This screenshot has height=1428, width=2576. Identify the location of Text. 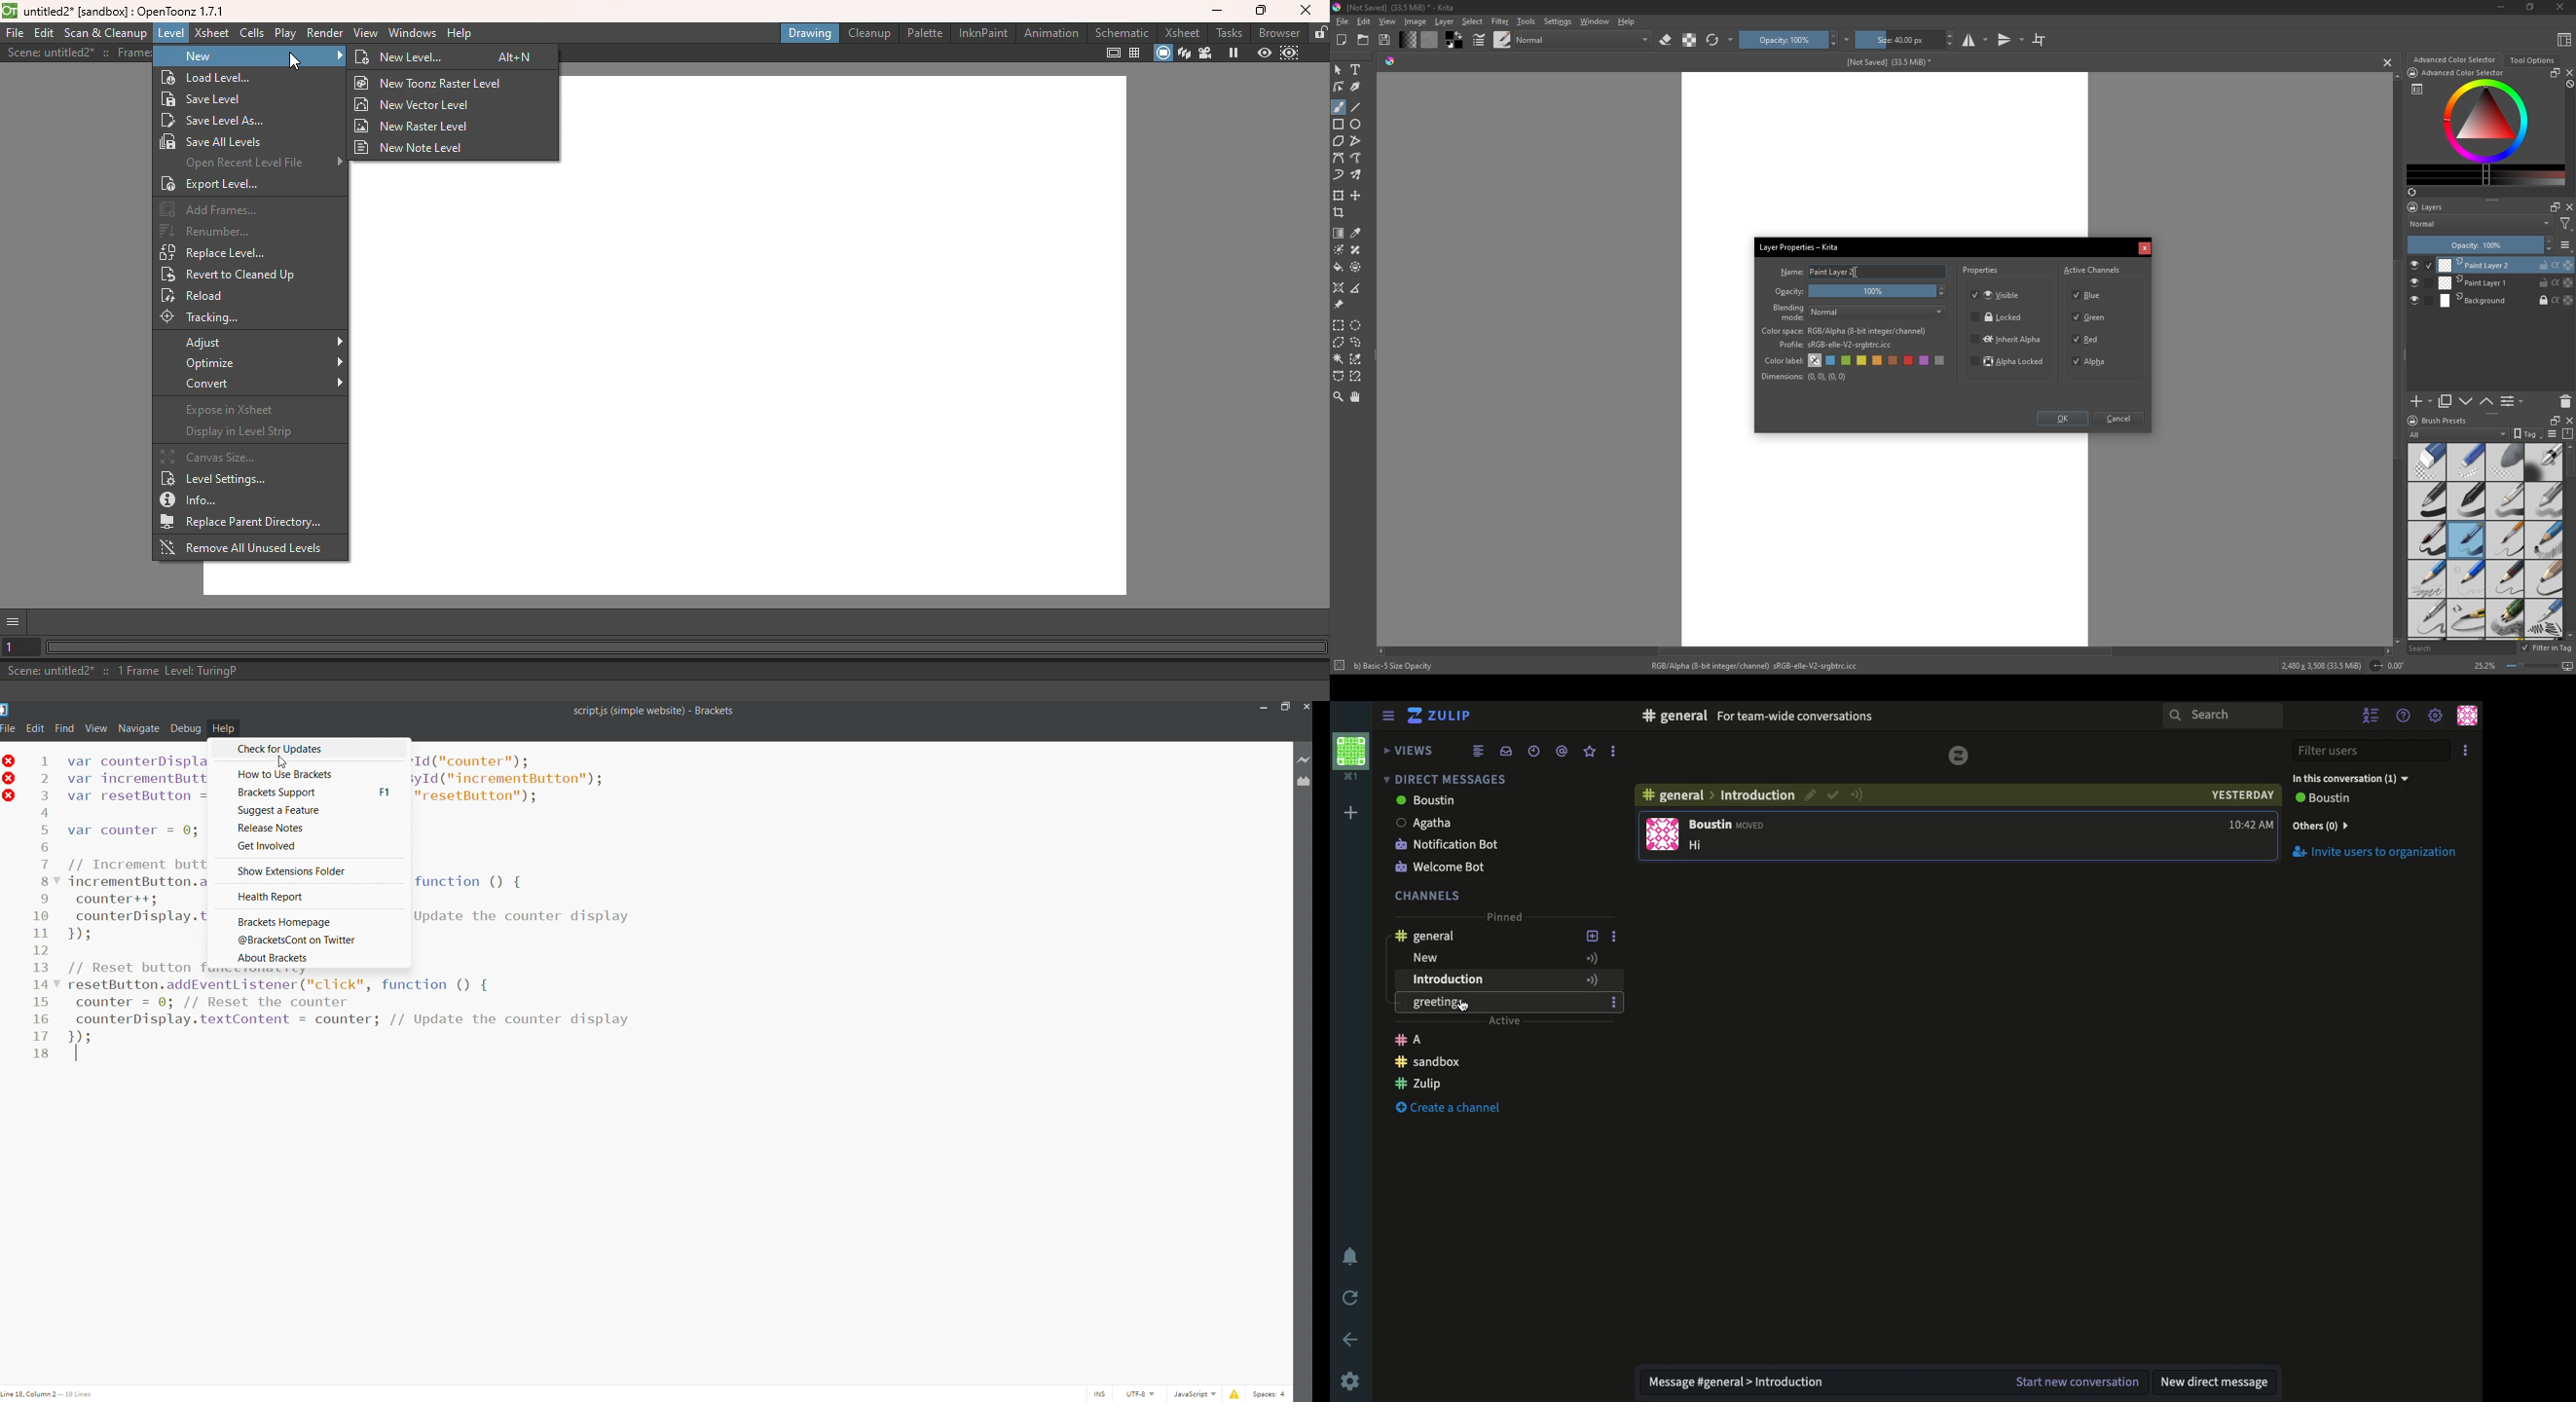
(1358, 71).